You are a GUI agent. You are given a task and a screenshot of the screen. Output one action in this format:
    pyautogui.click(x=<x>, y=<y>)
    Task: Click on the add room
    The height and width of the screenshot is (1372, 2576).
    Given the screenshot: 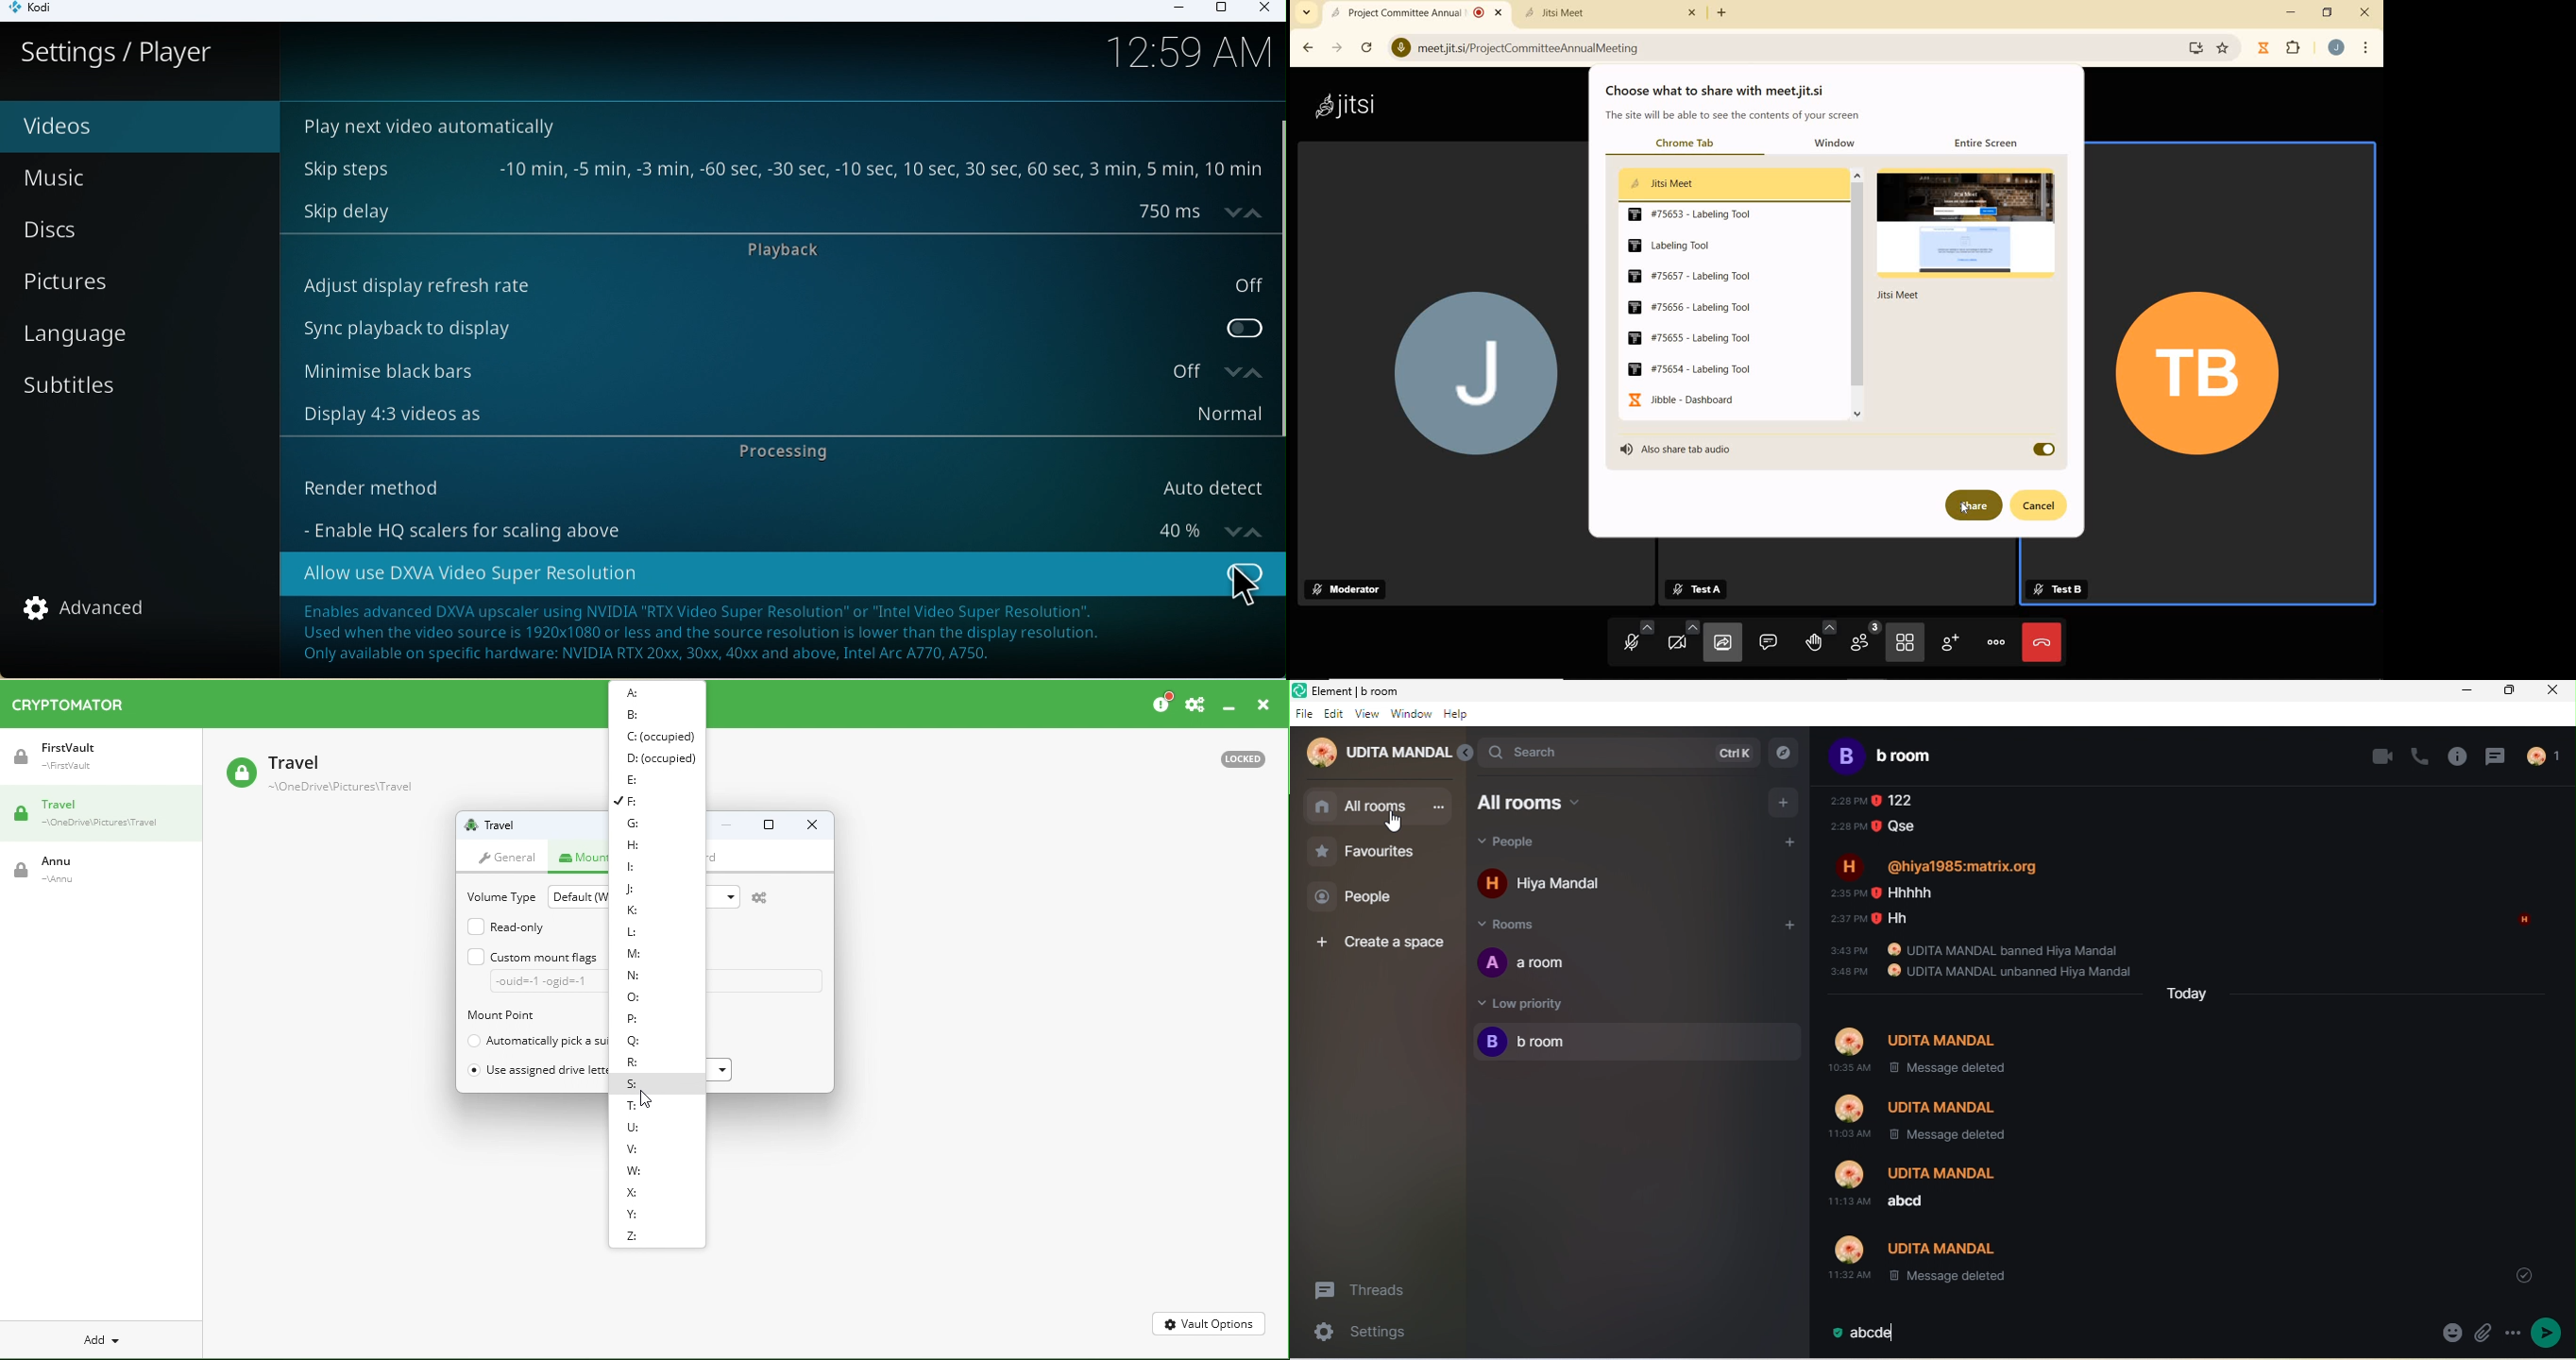 What is the action you would take?
    pyautogui.click(x=1789, y=925)
    